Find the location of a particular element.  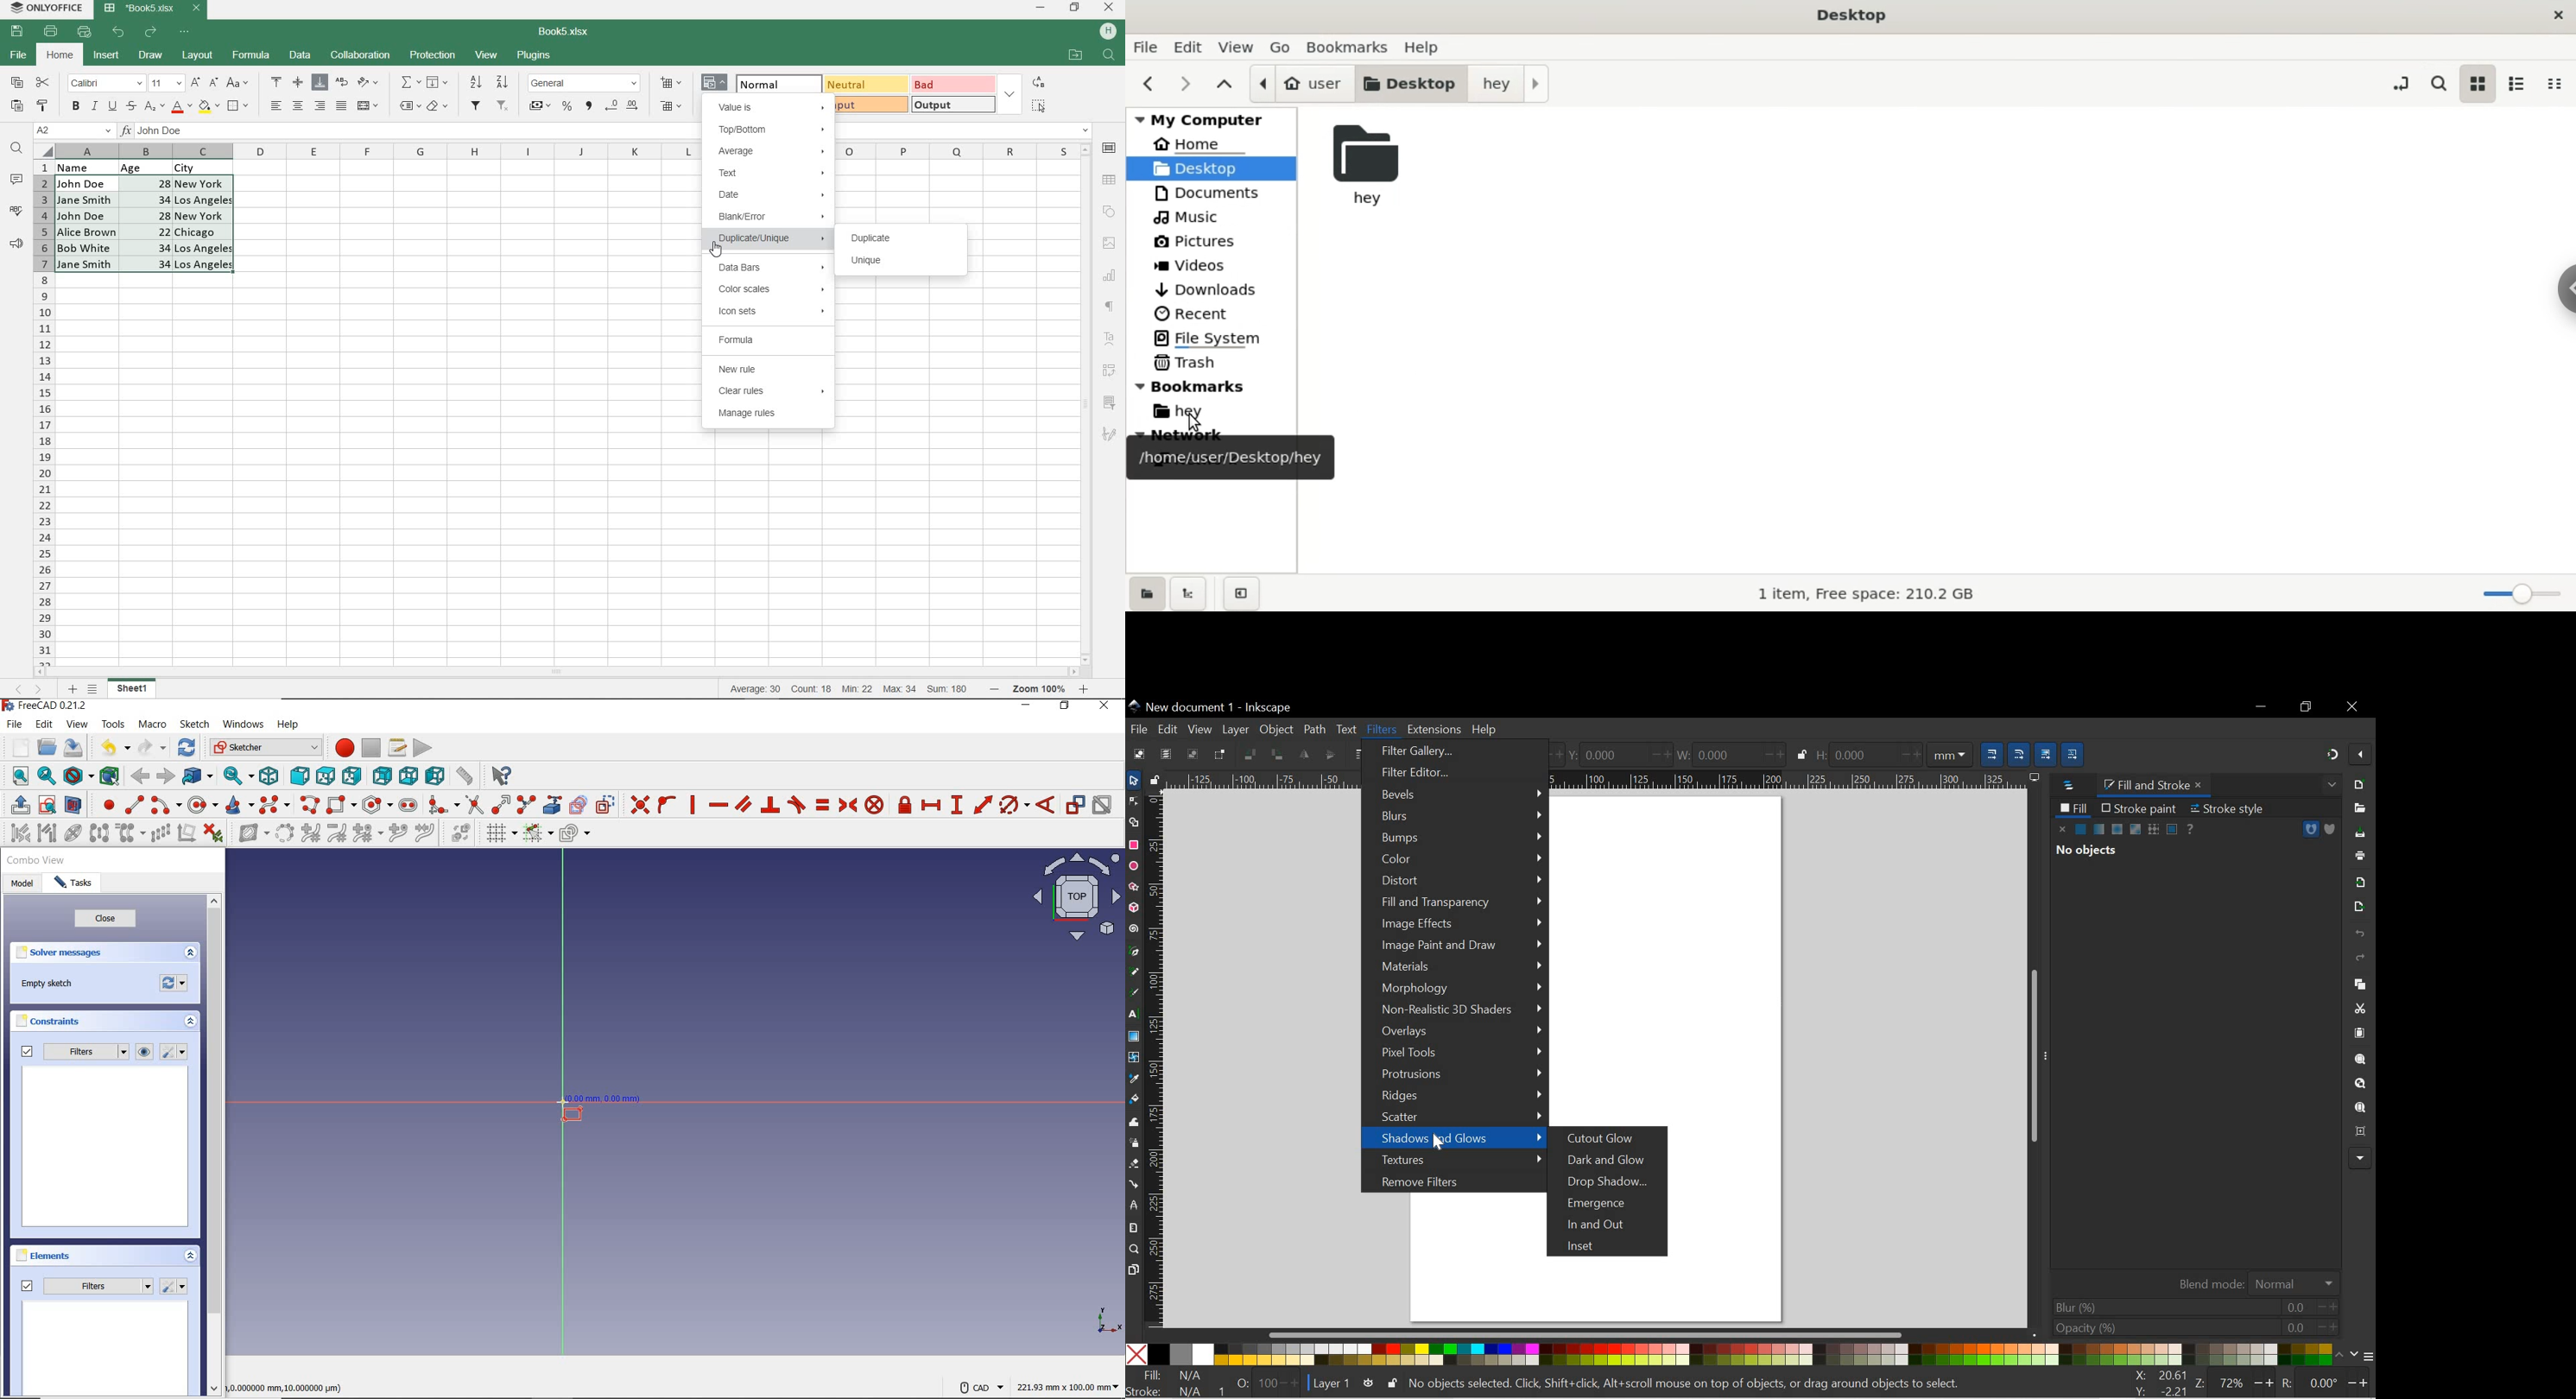

221.93mmx100.00mm is located at coordinates (1068, 1387).